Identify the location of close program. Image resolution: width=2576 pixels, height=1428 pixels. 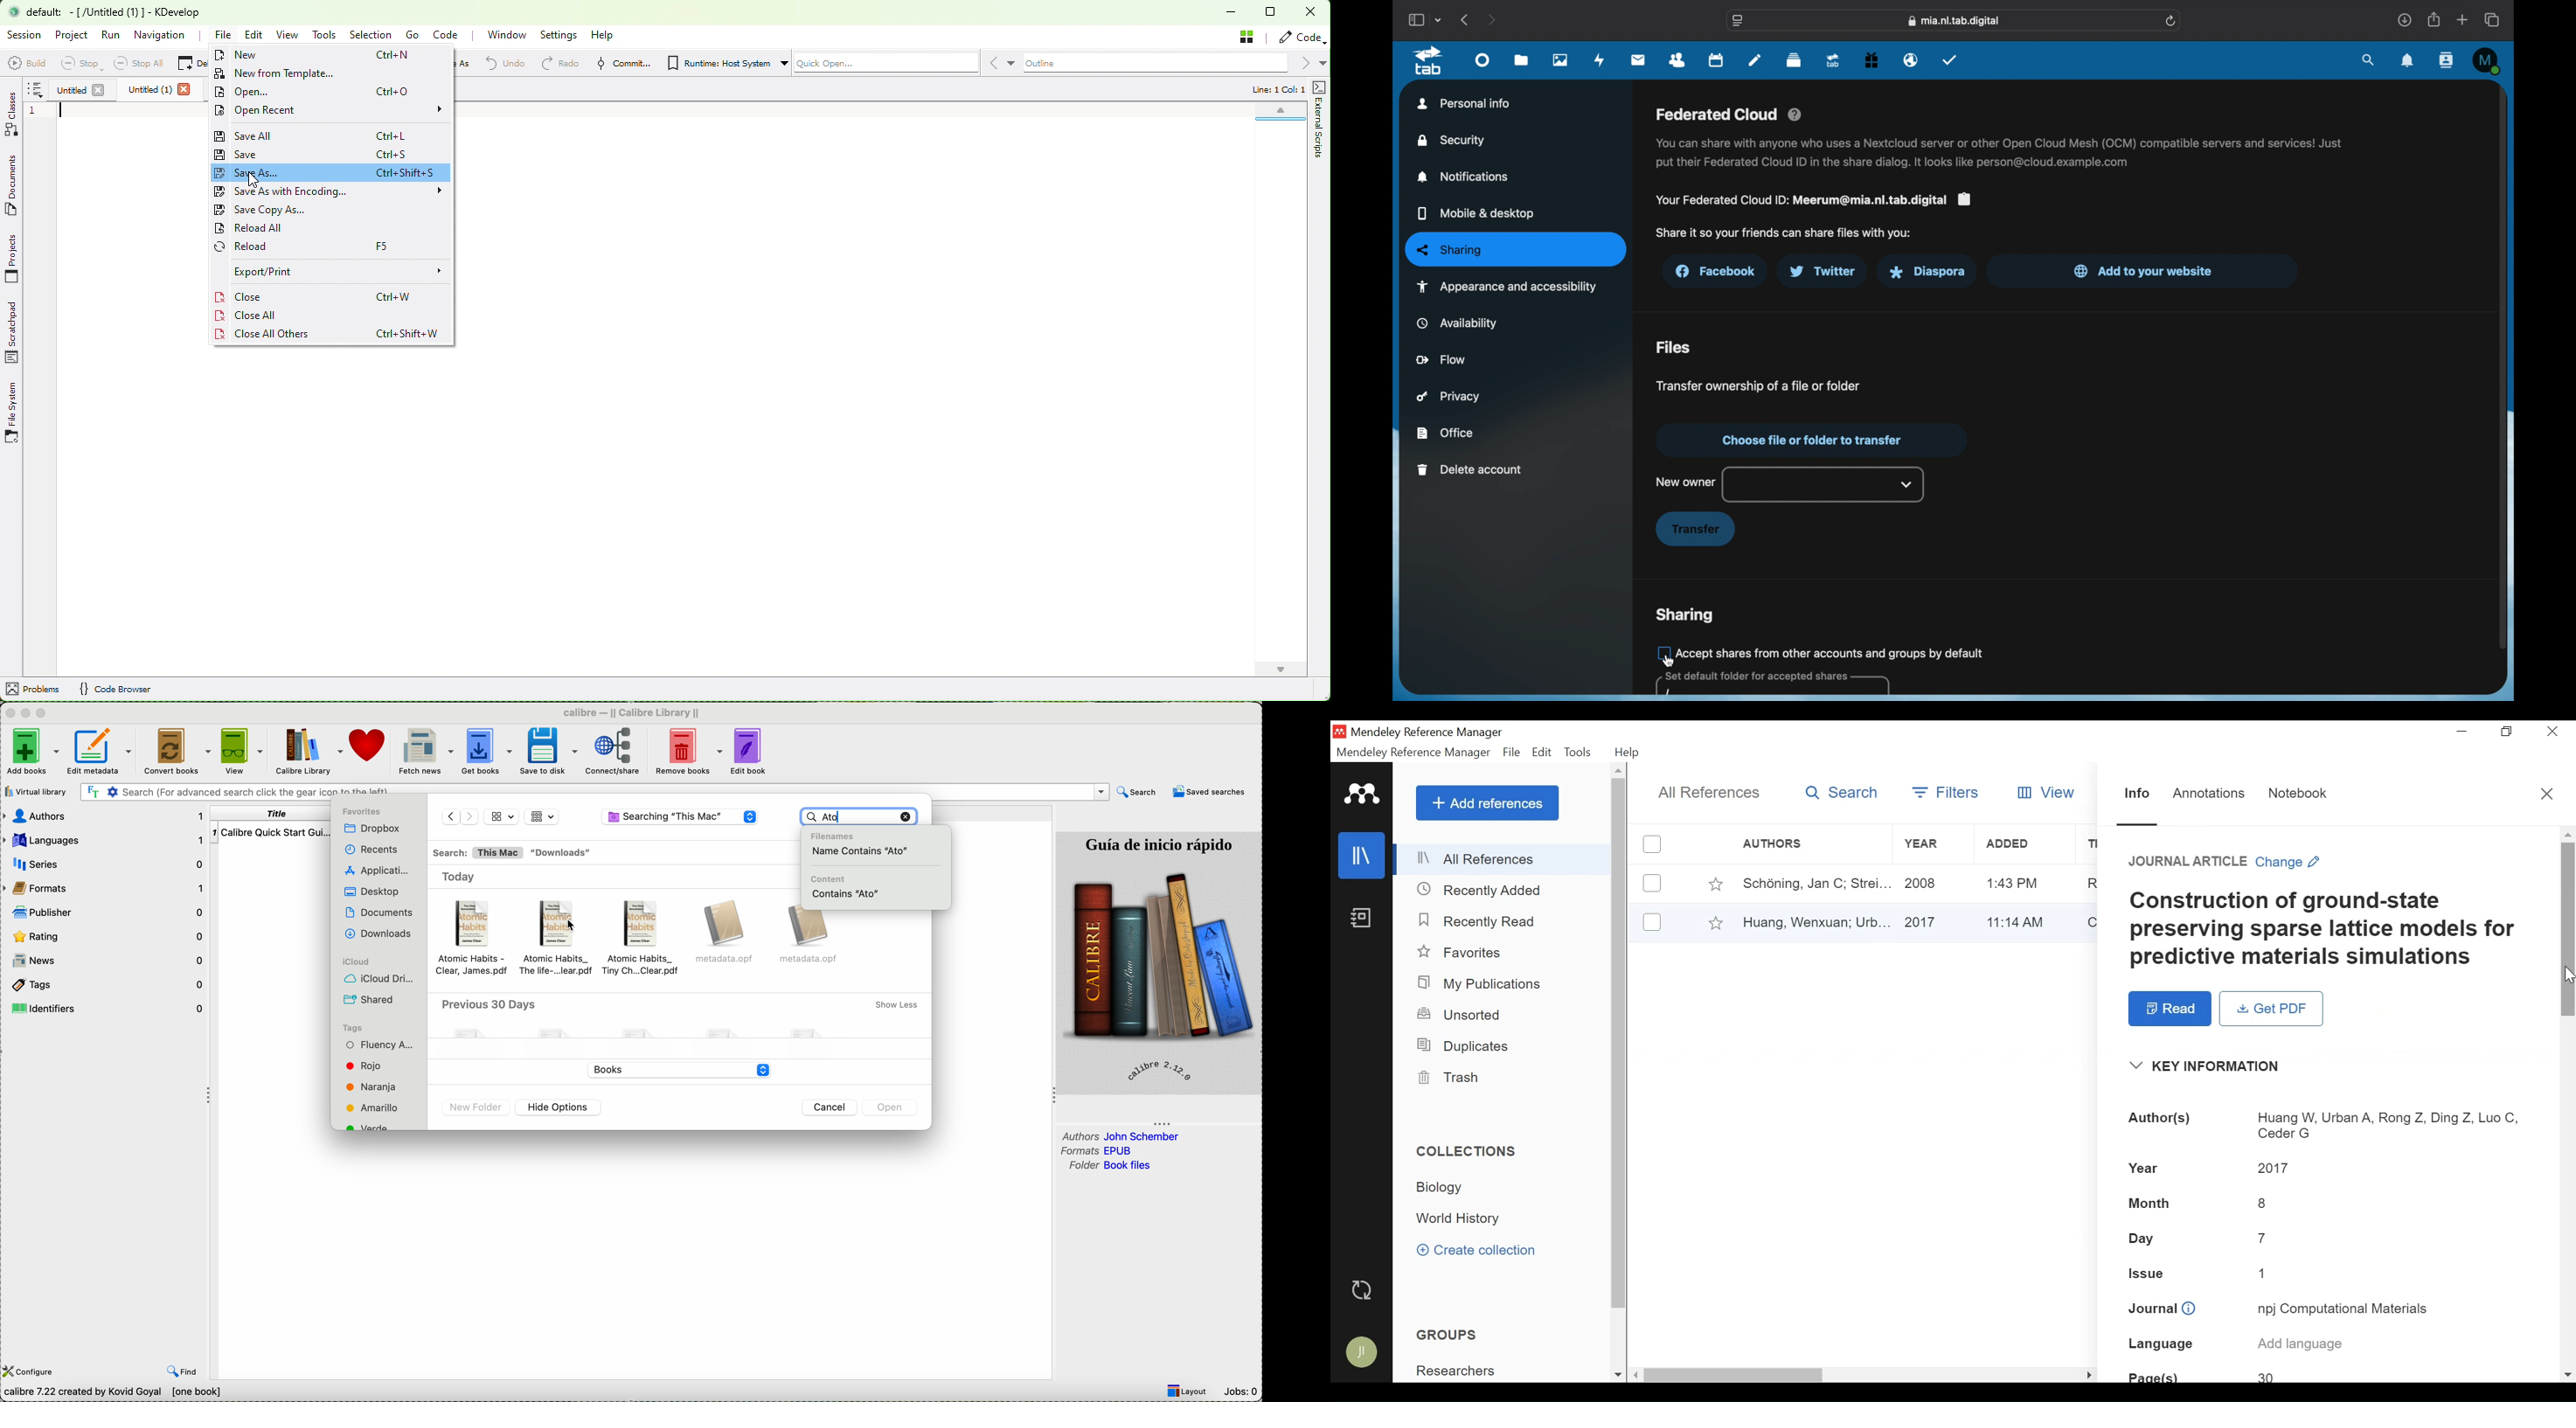
(9, 713).